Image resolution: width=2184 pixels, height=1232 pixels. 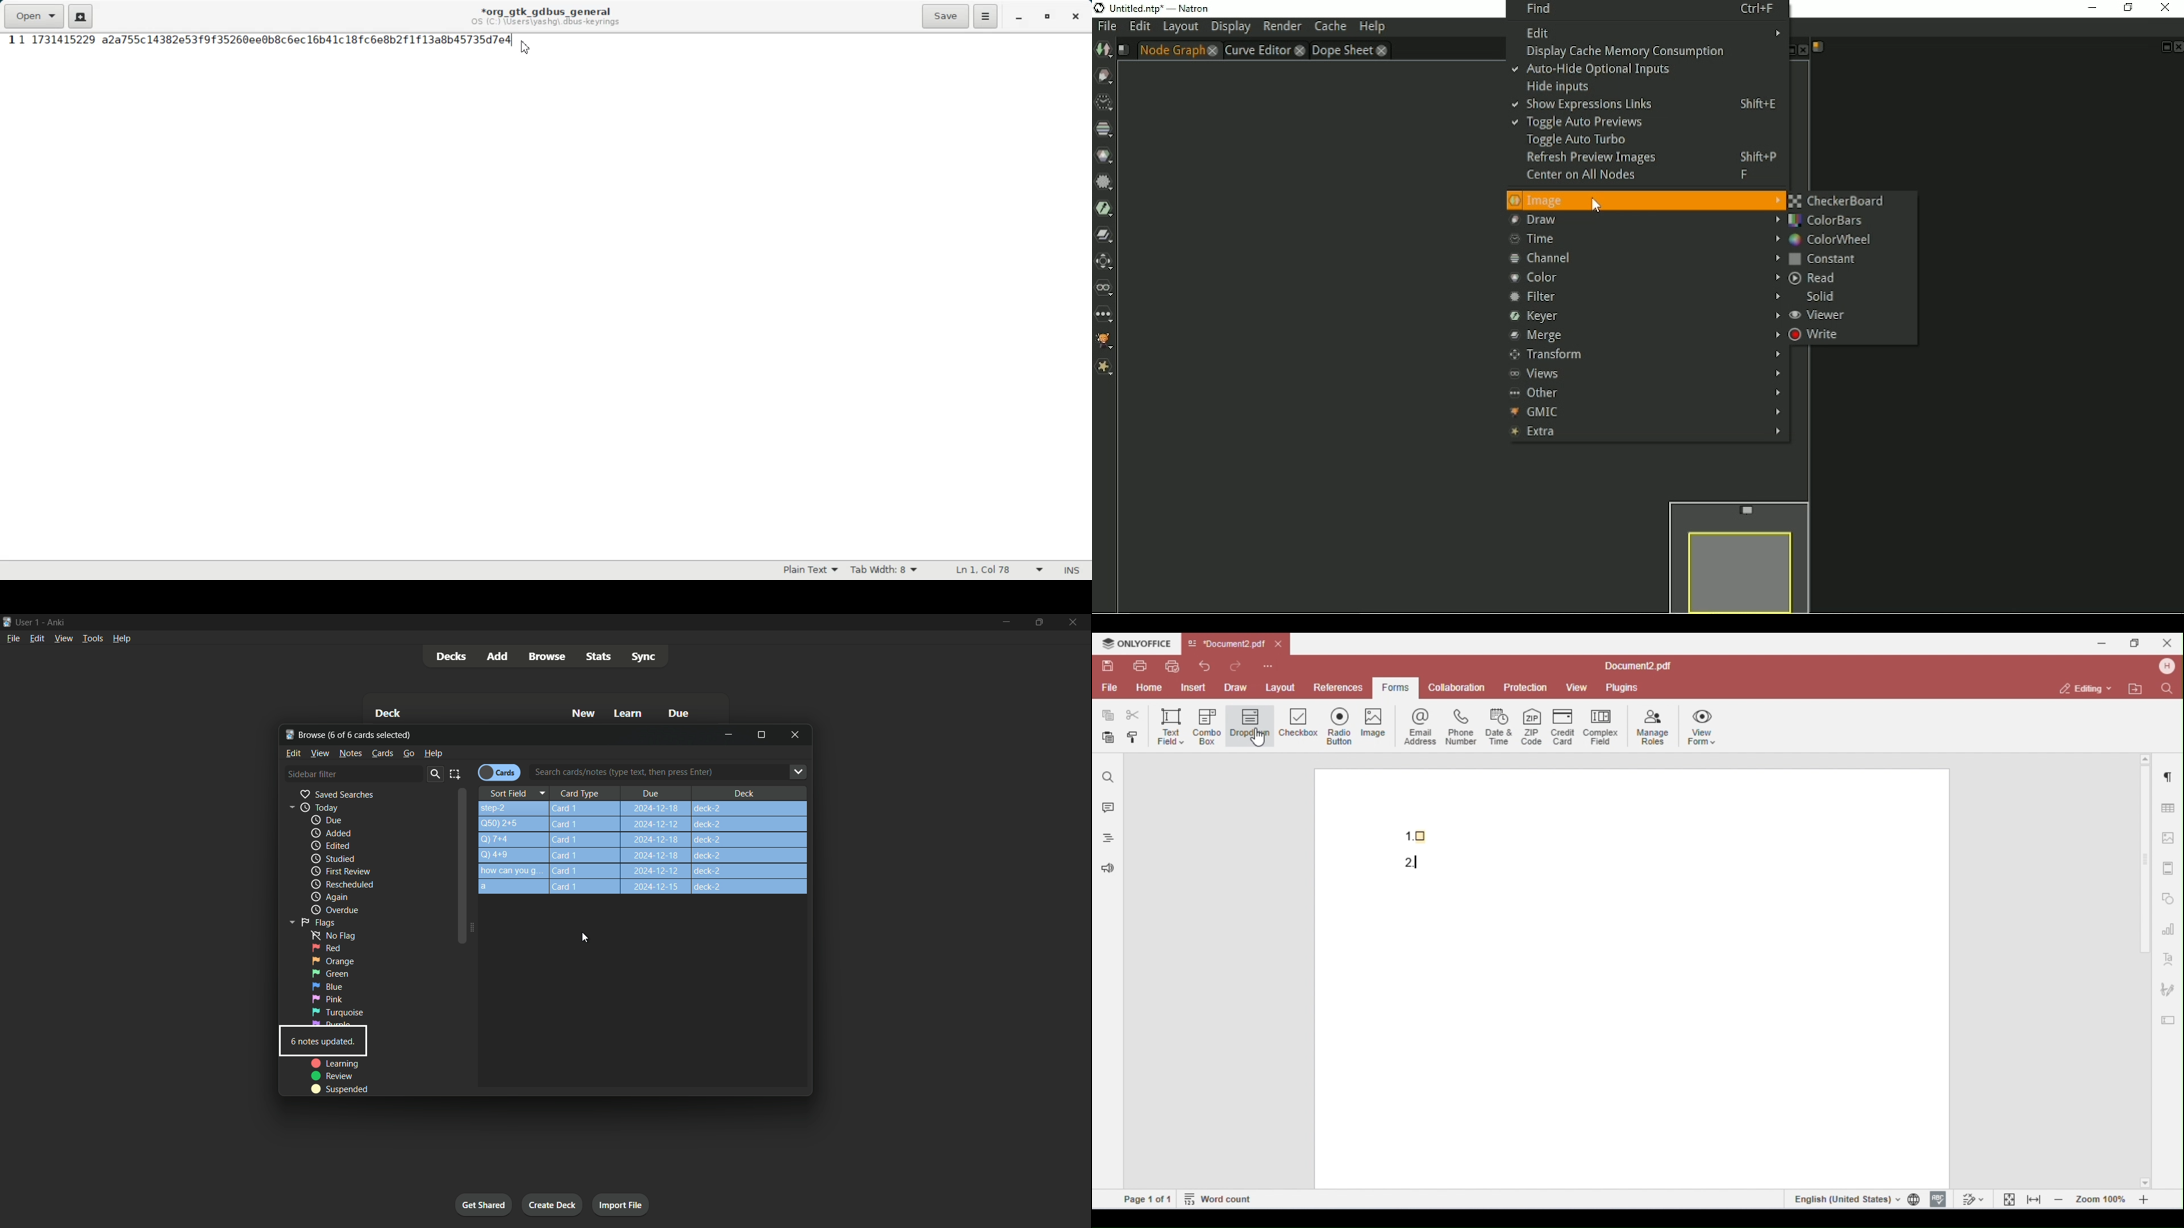 What do you see at coordinates (330, 974) in the screenshot?
I see `green` at bounding box center [330, 974].